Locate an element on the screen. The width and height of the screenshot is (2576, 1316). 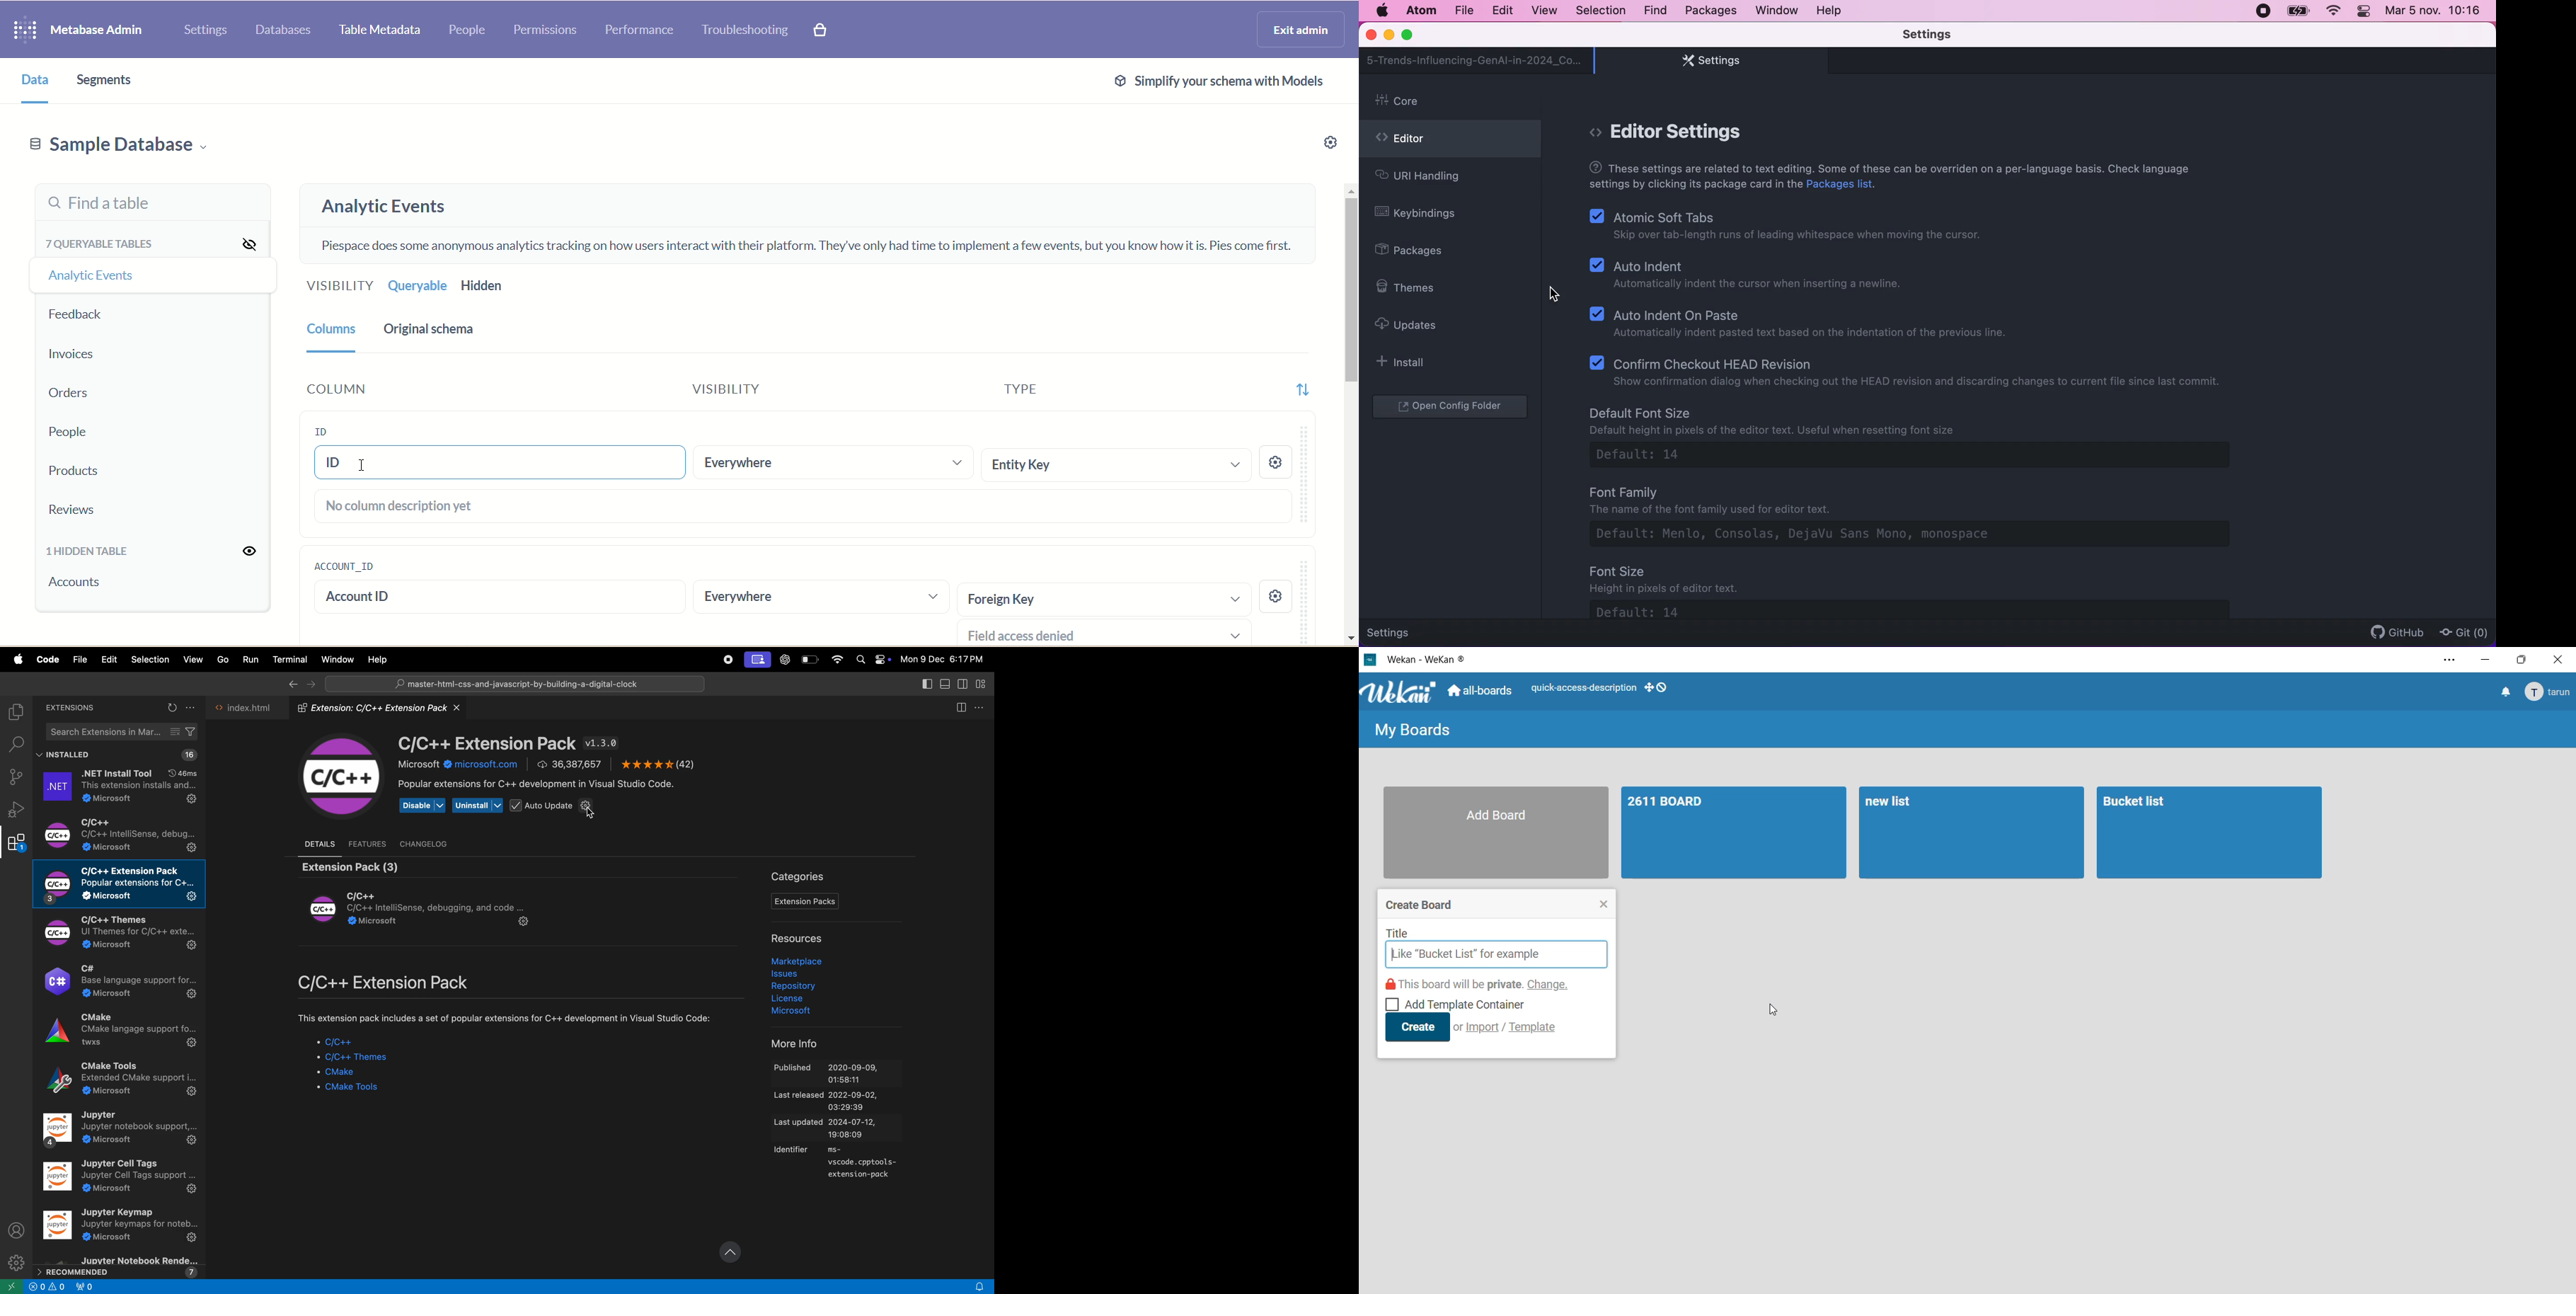
input title is located at coordinates (1496, 956).